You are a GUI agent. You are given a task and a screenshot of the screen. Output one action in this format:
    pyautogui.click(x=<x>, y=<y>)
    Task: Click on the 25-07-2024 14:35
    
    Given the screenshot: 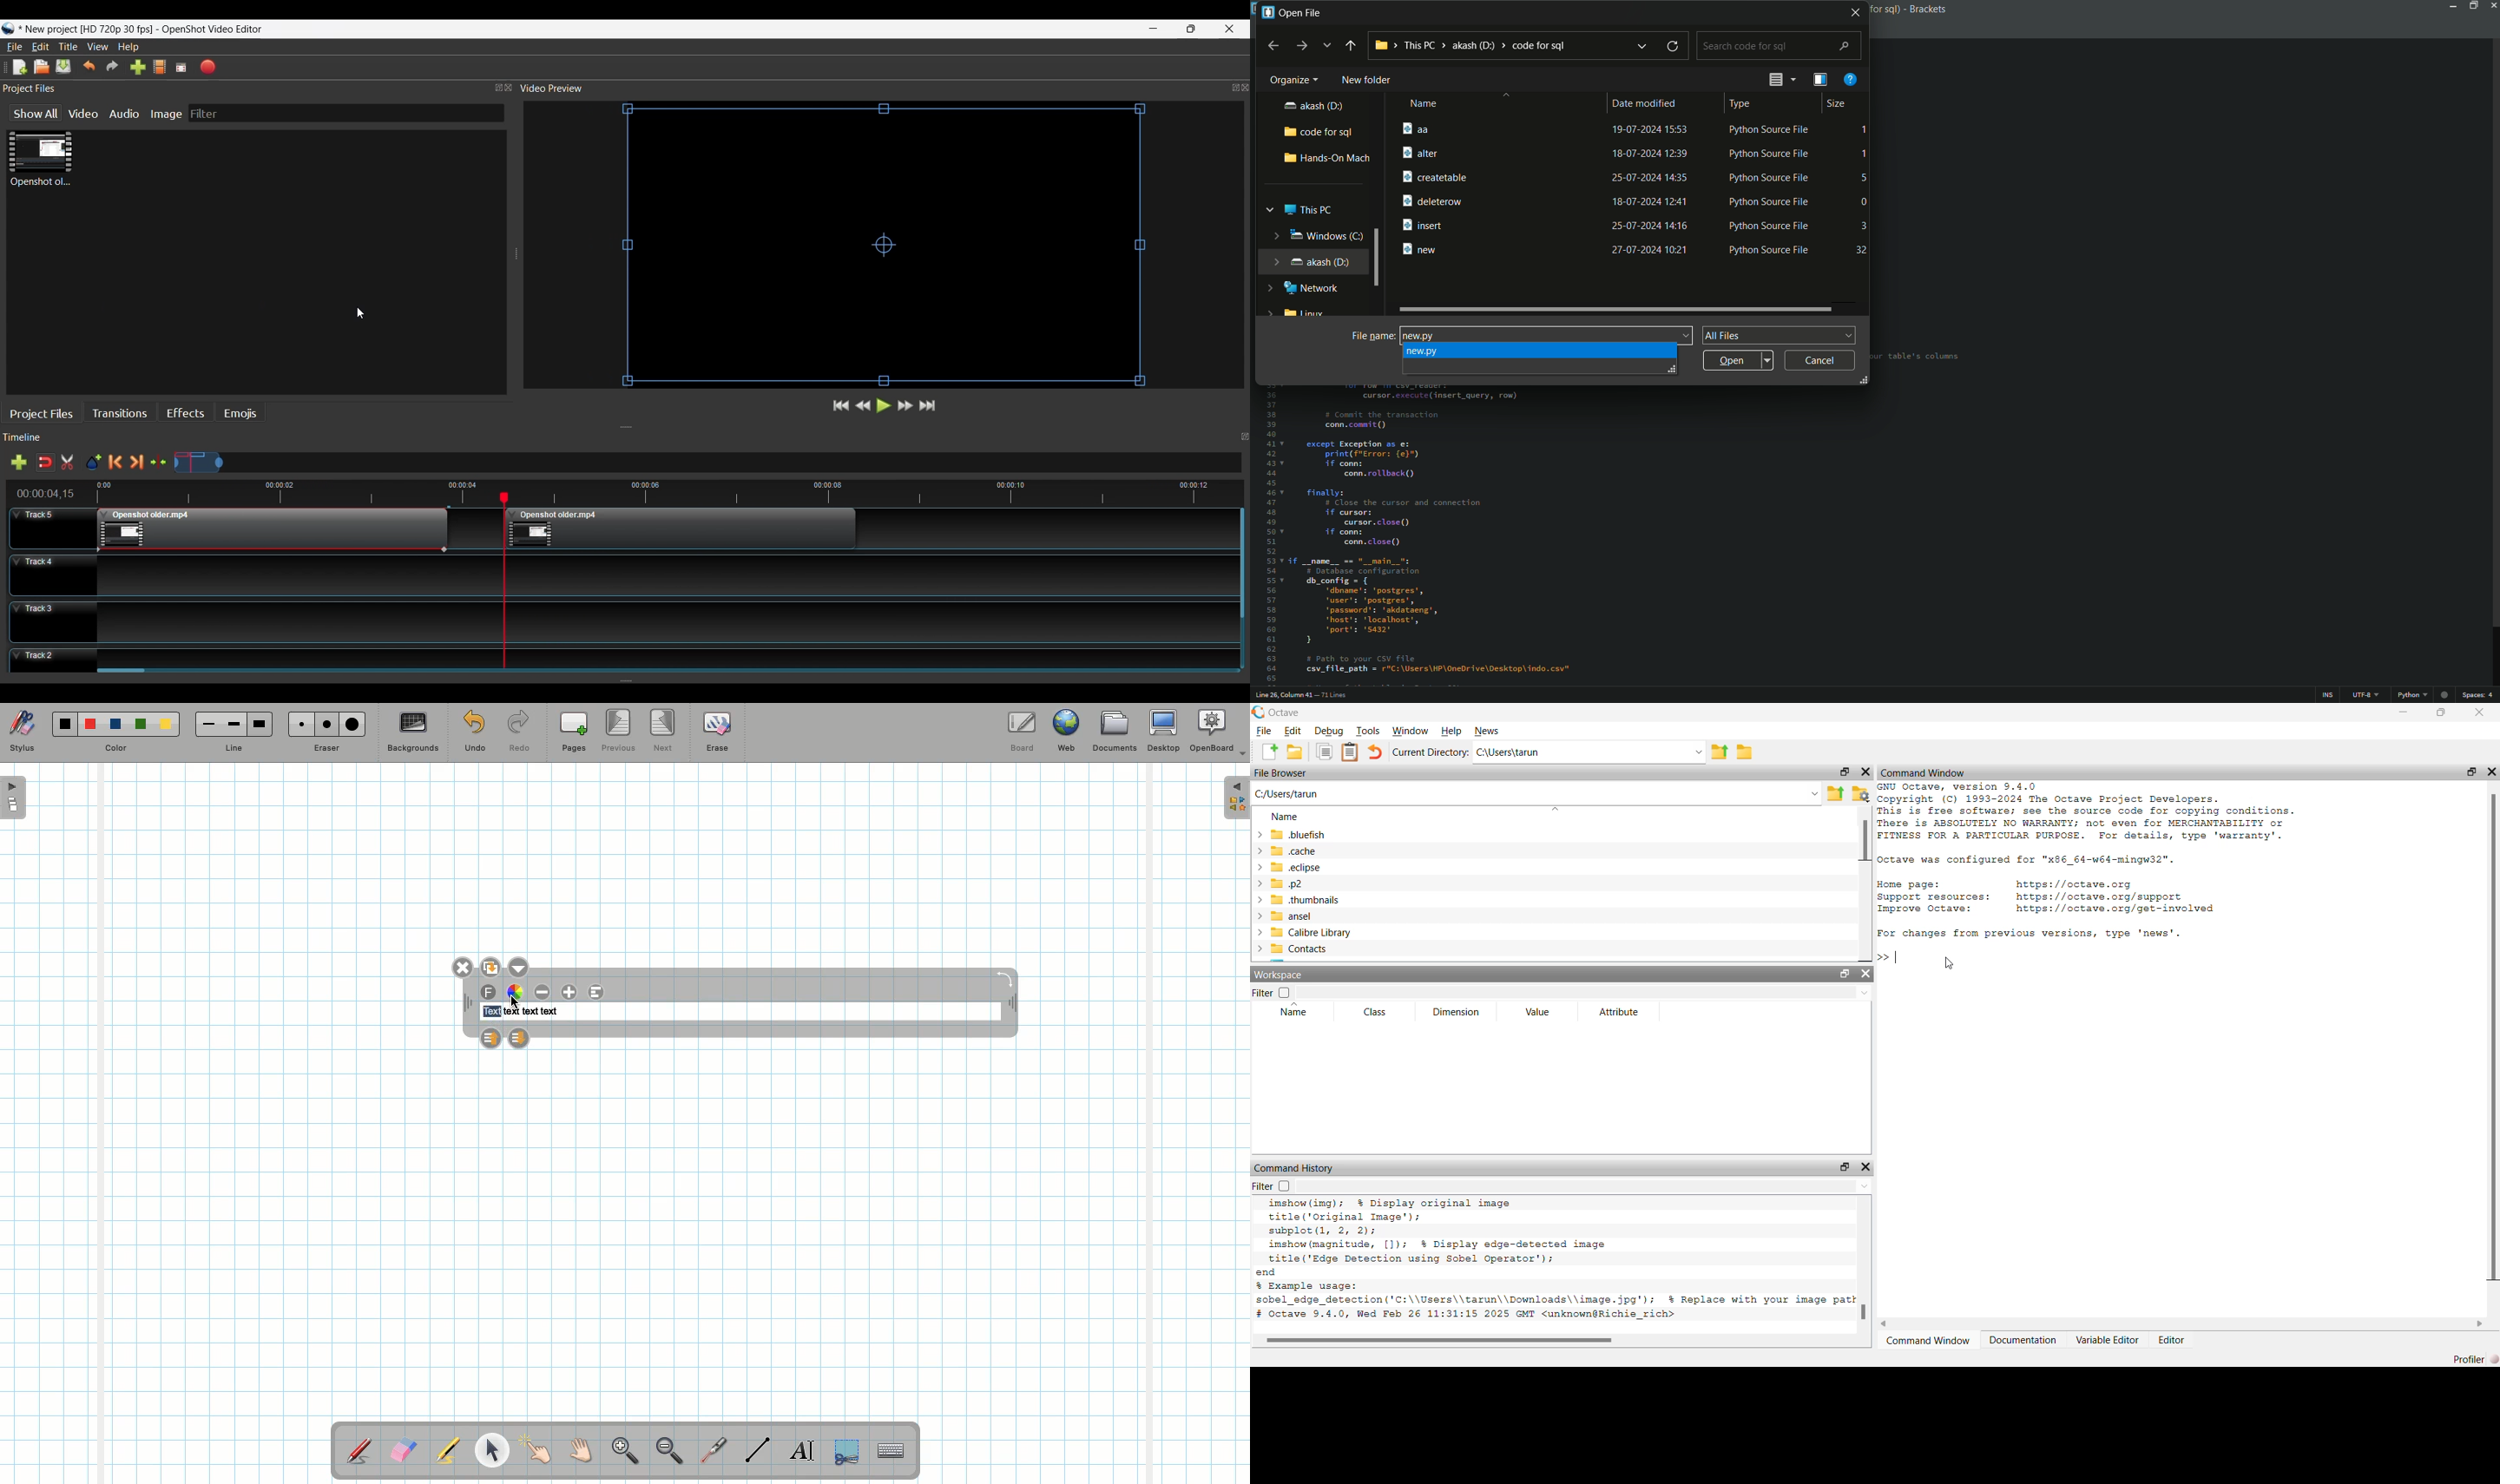 What is the action you would take?
    pyautogui.click(x=1650, y=178)
    